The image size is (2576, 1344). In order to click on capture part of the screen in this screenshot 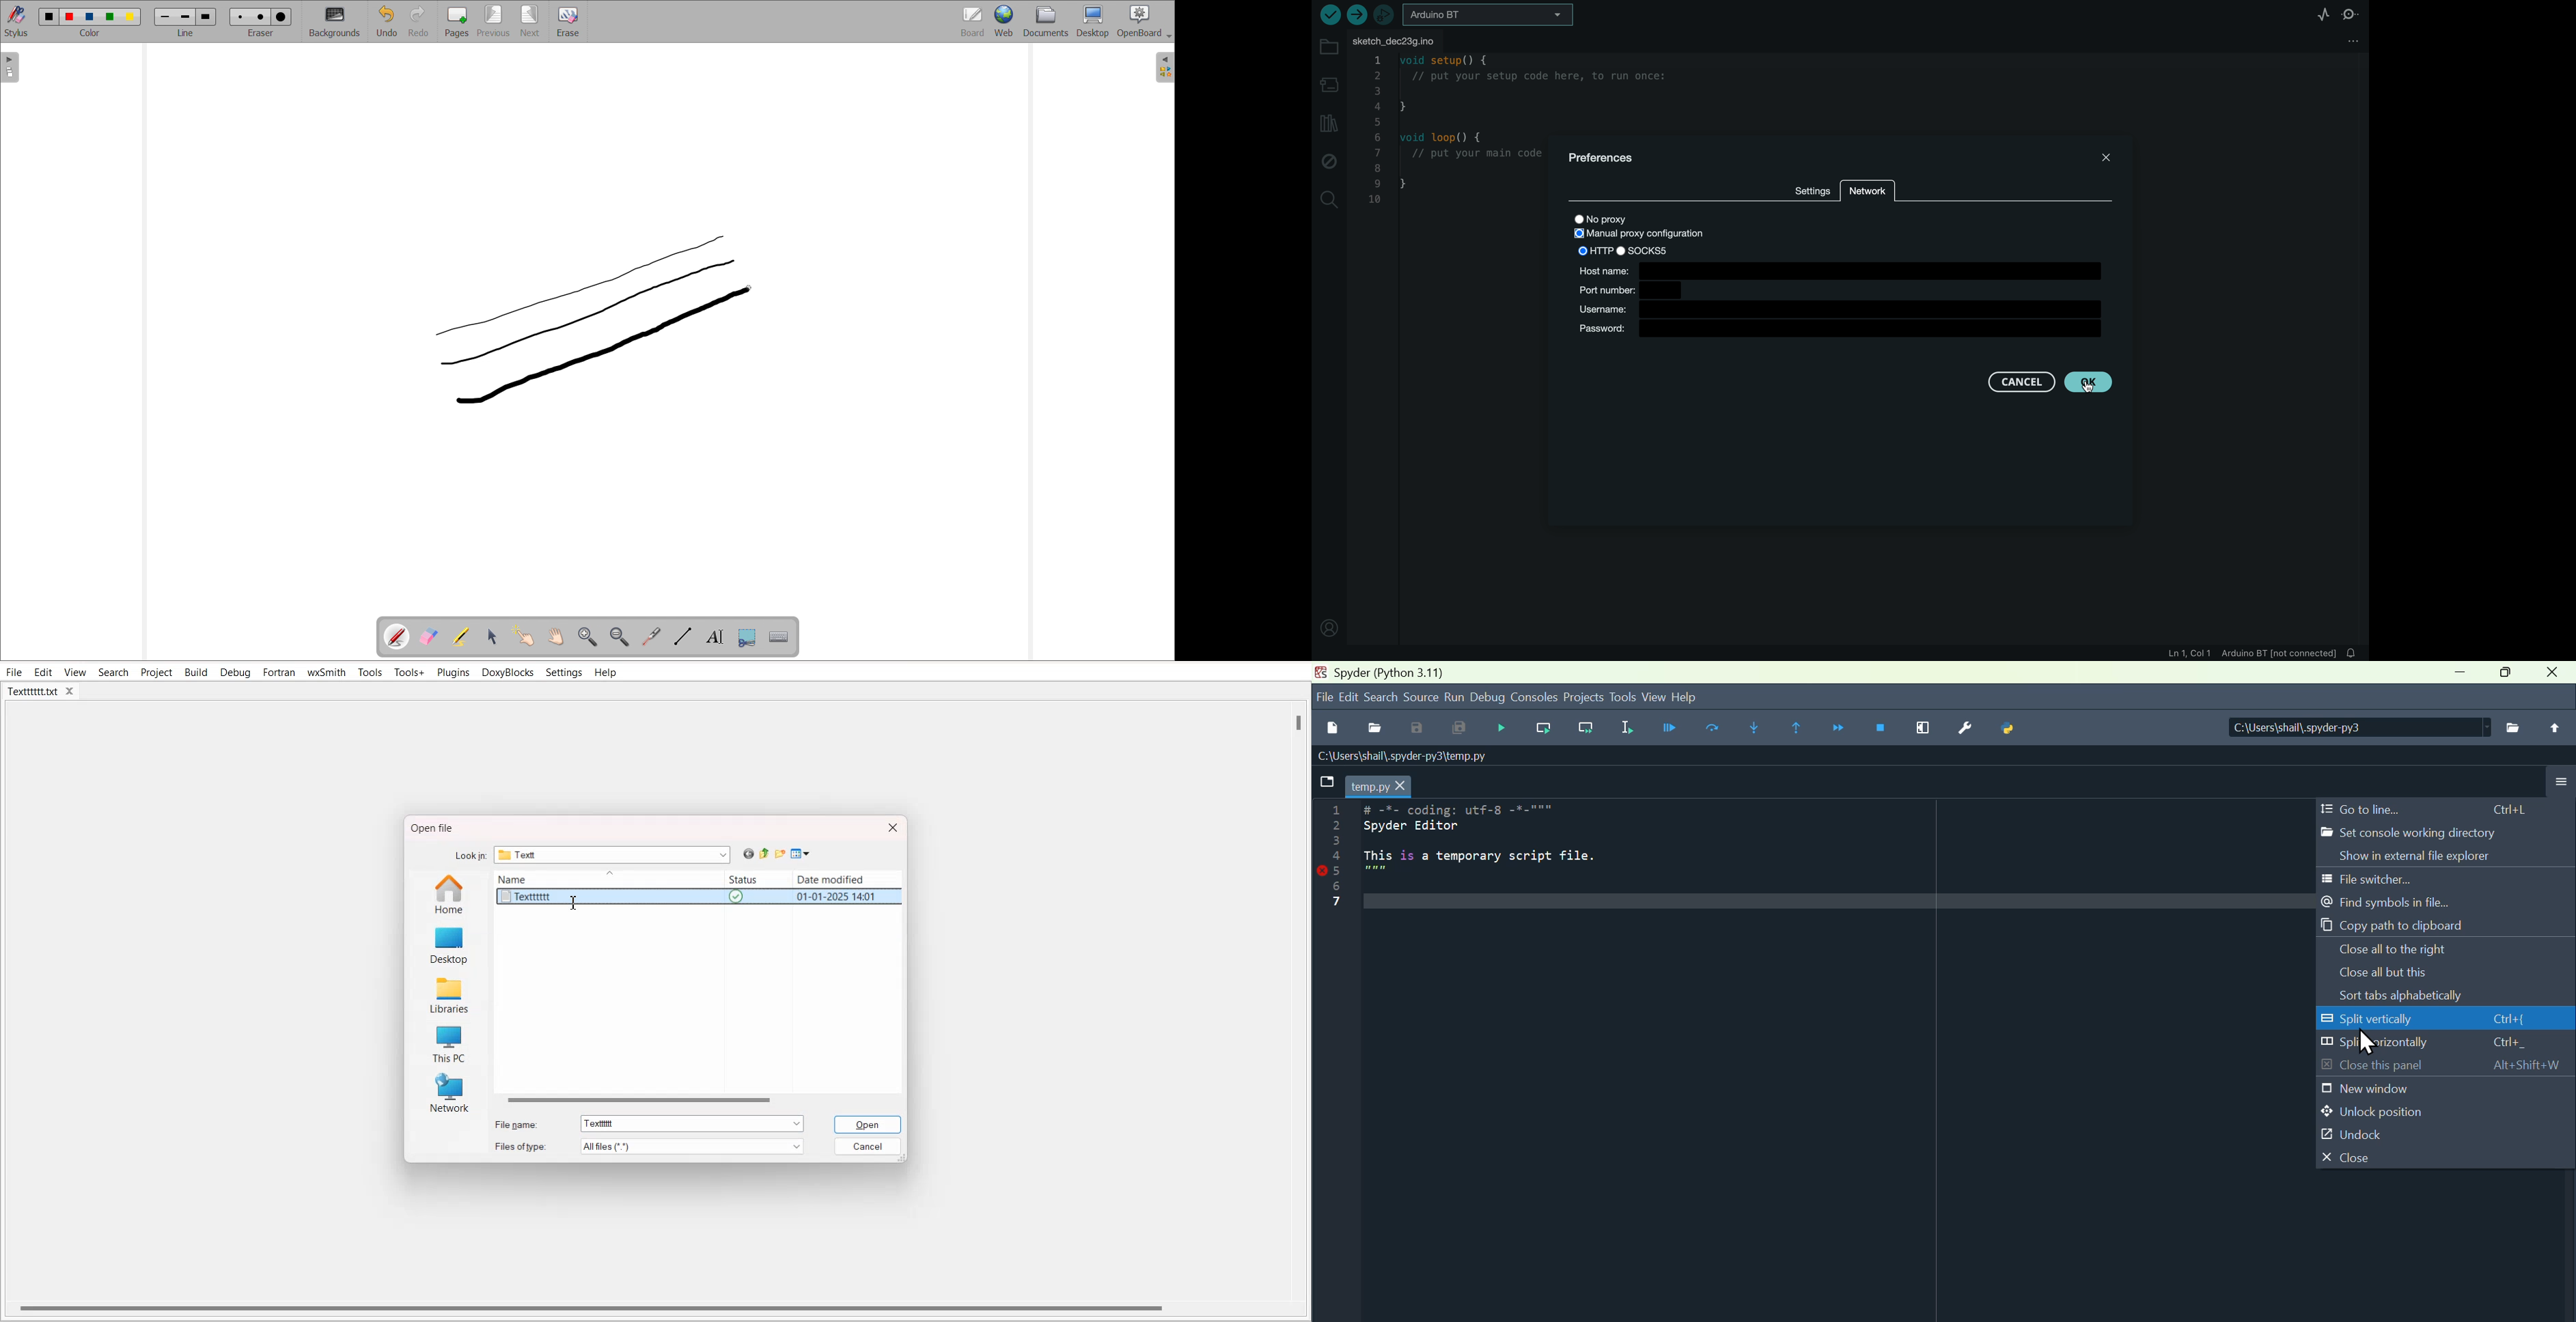, I will do `click(748, 637)`.